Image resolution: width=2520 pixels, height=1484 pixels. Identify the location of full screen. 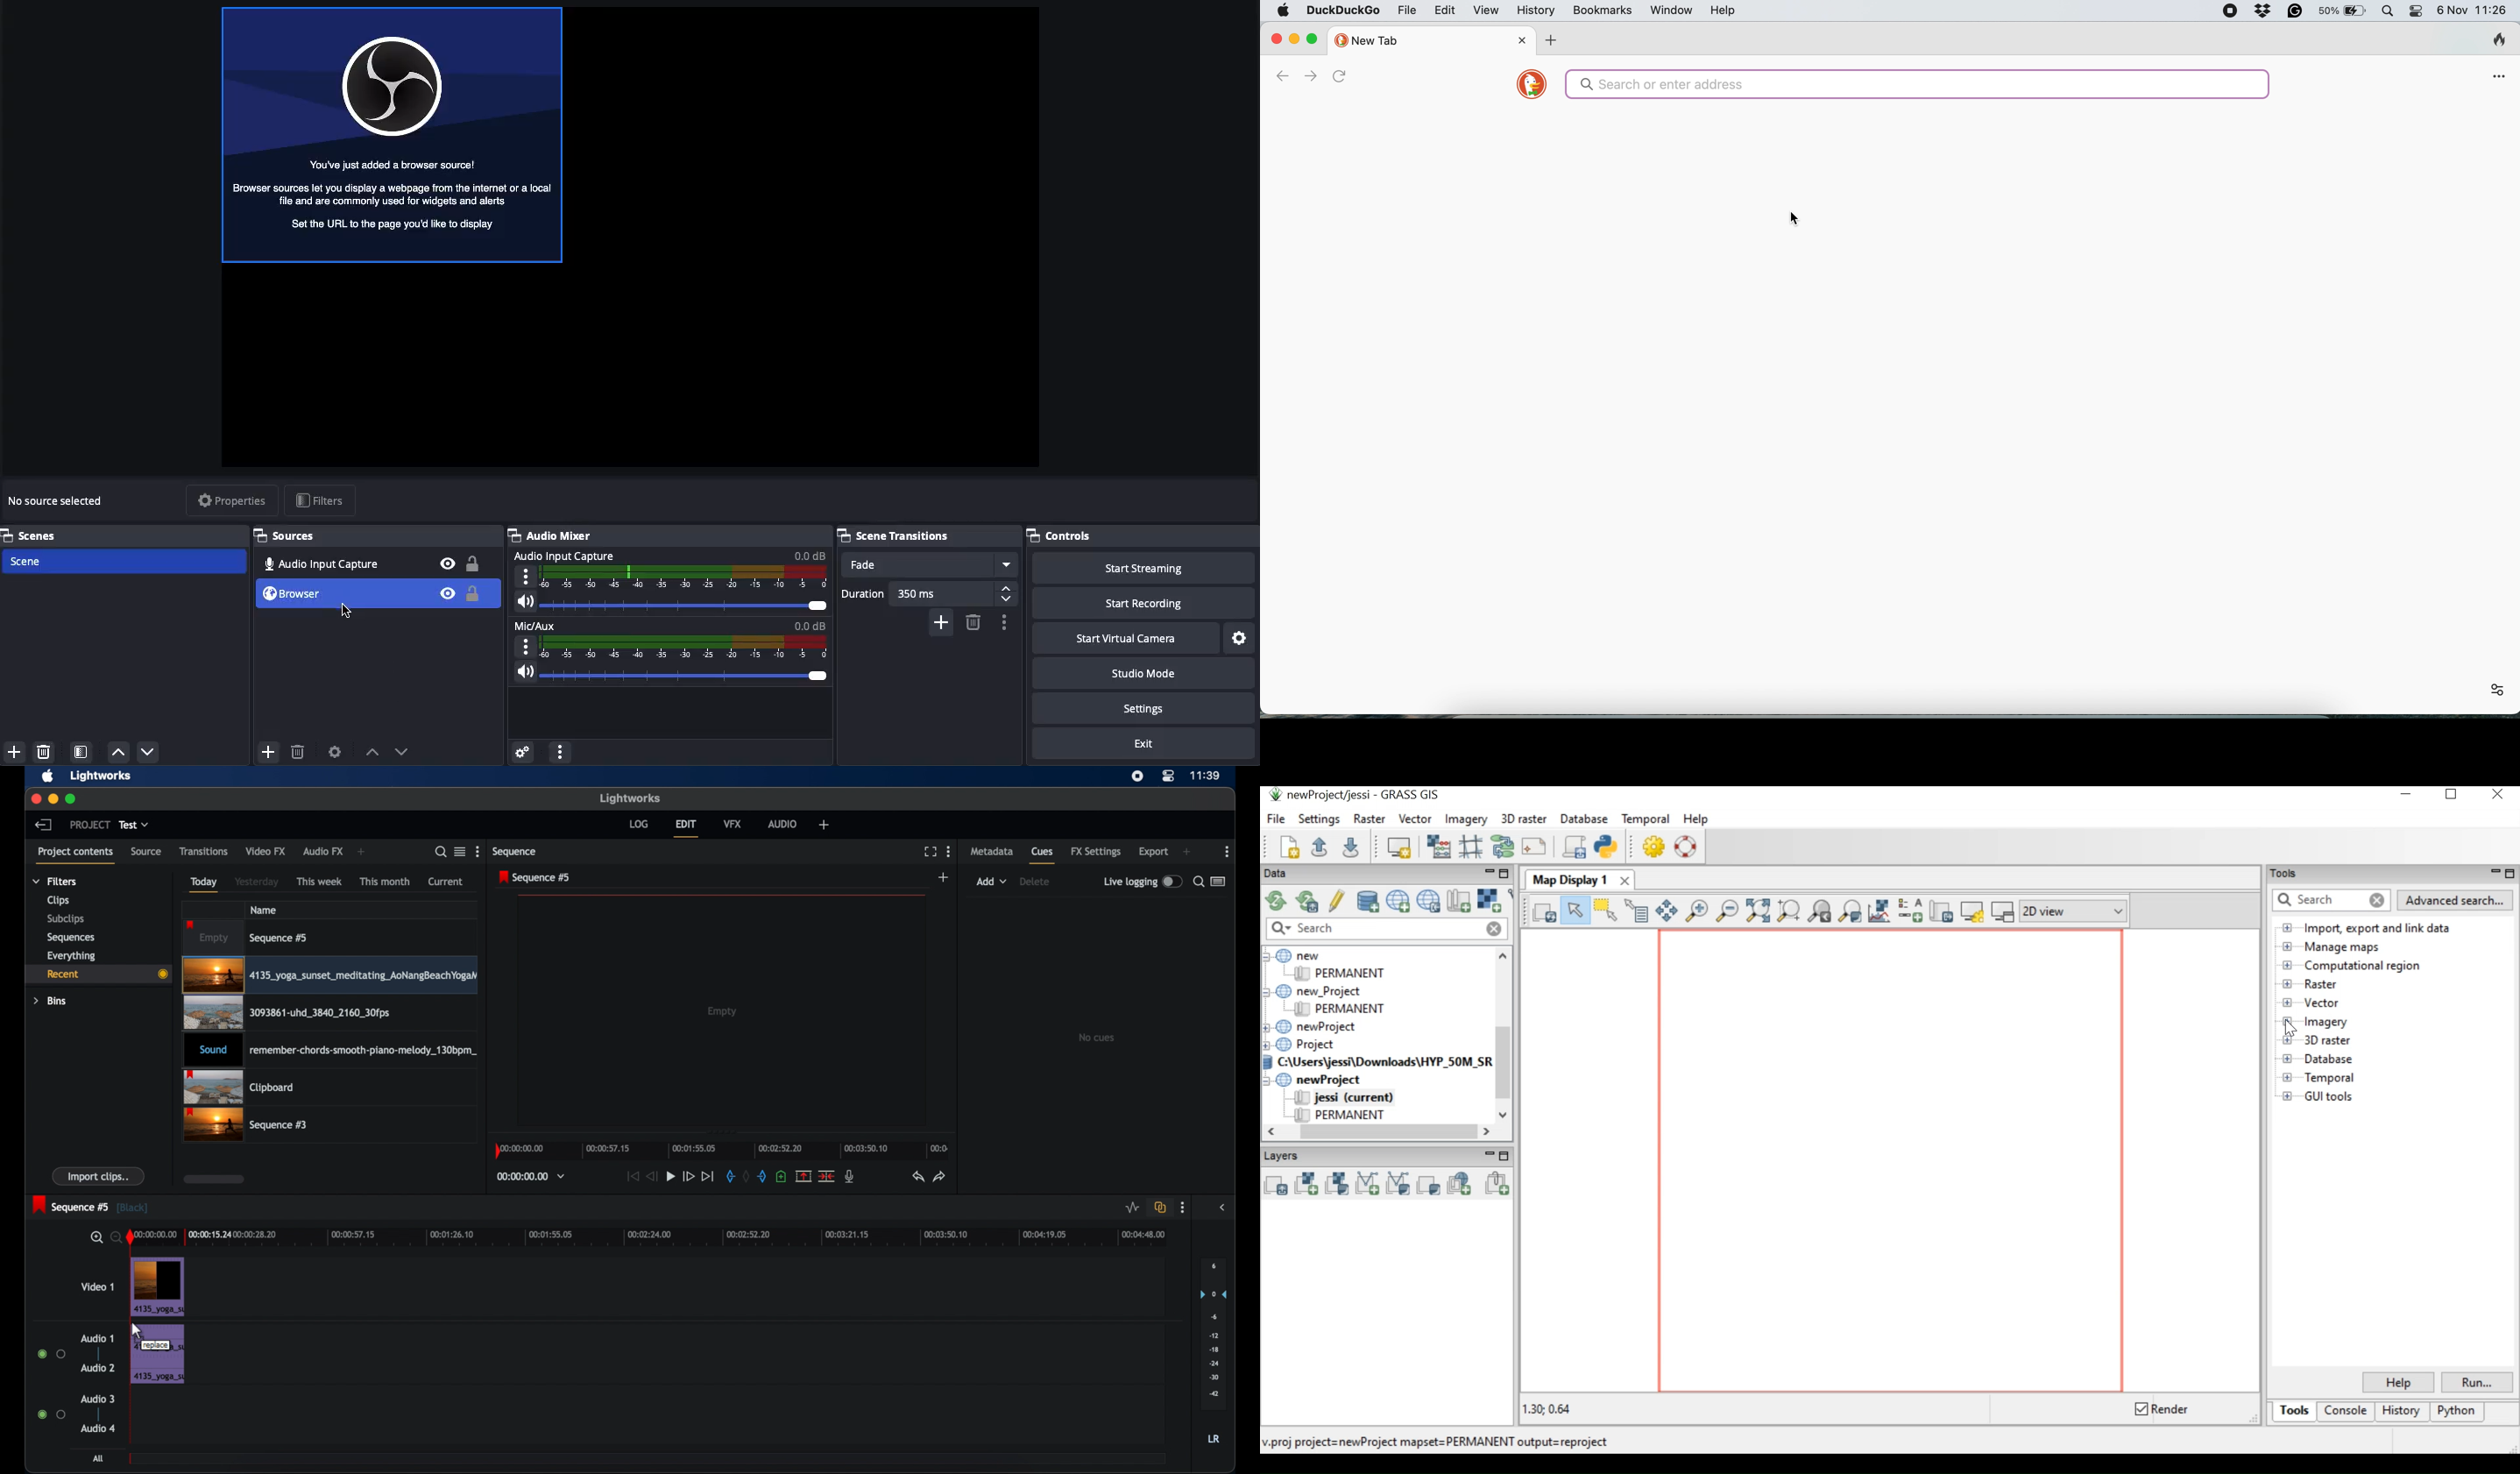
(930, 852).